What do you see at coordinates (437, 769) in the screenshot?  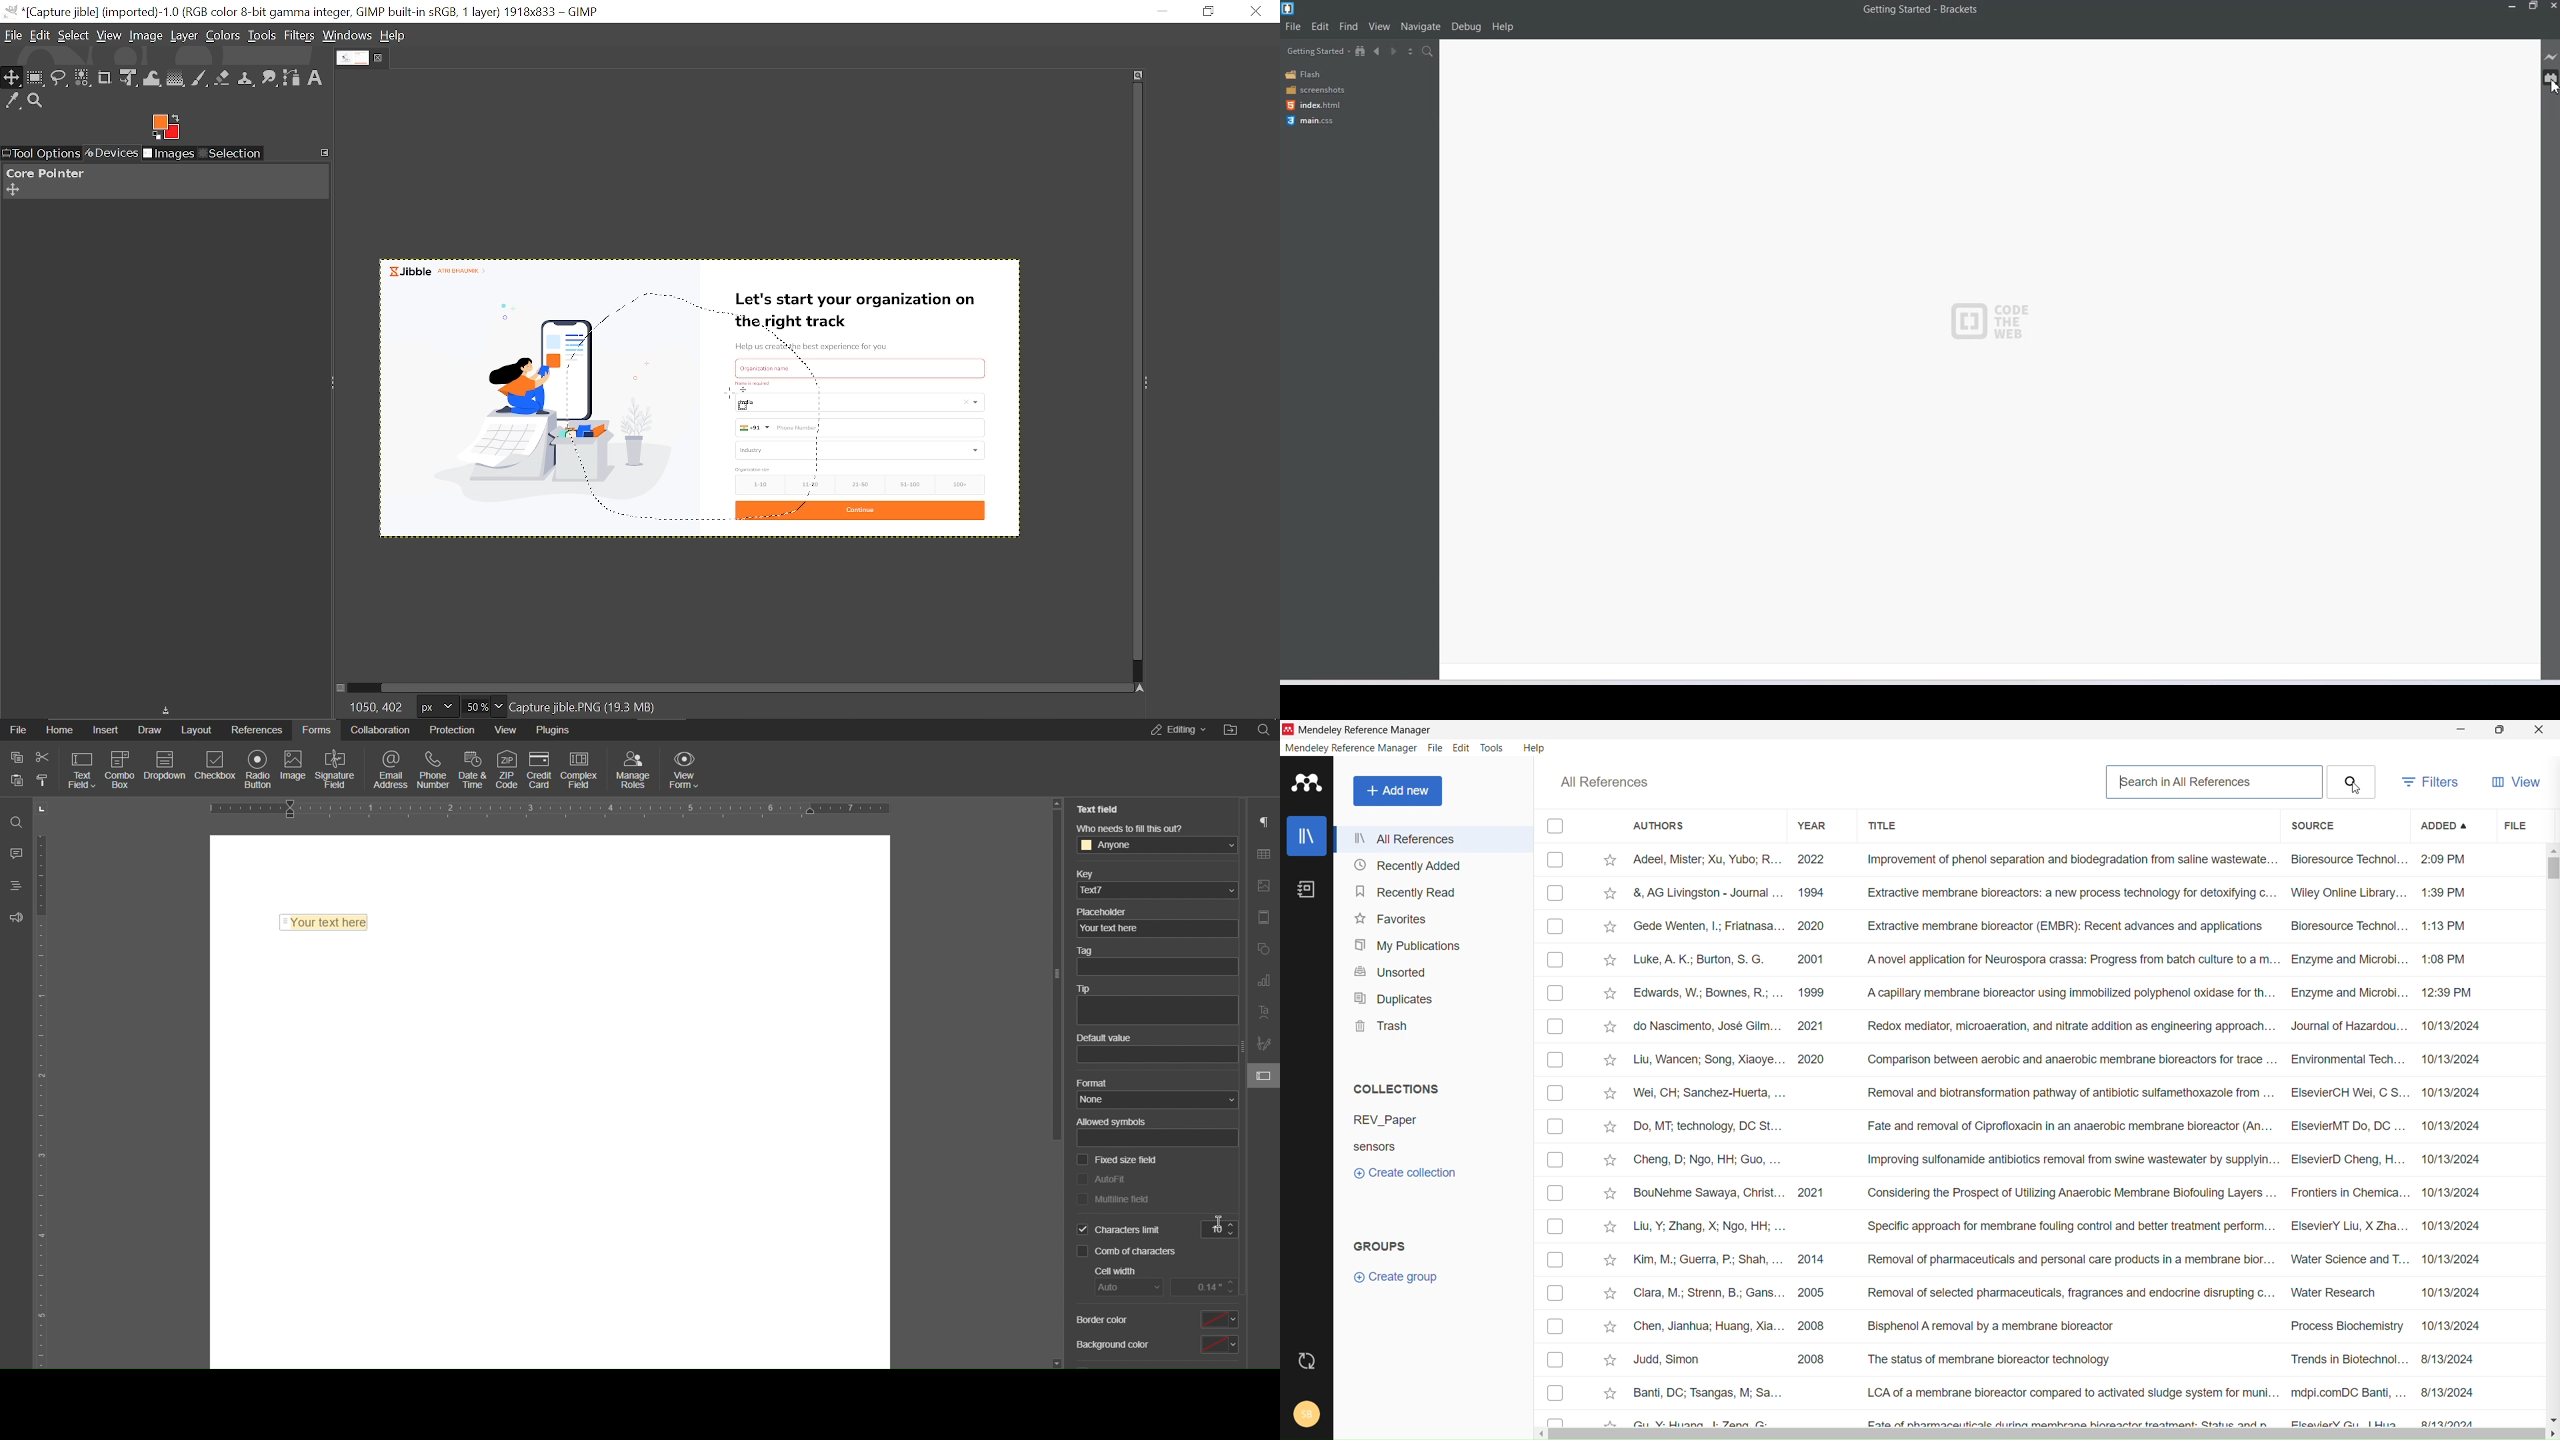 I see `Phone Number` at bounding box center [437, 769].